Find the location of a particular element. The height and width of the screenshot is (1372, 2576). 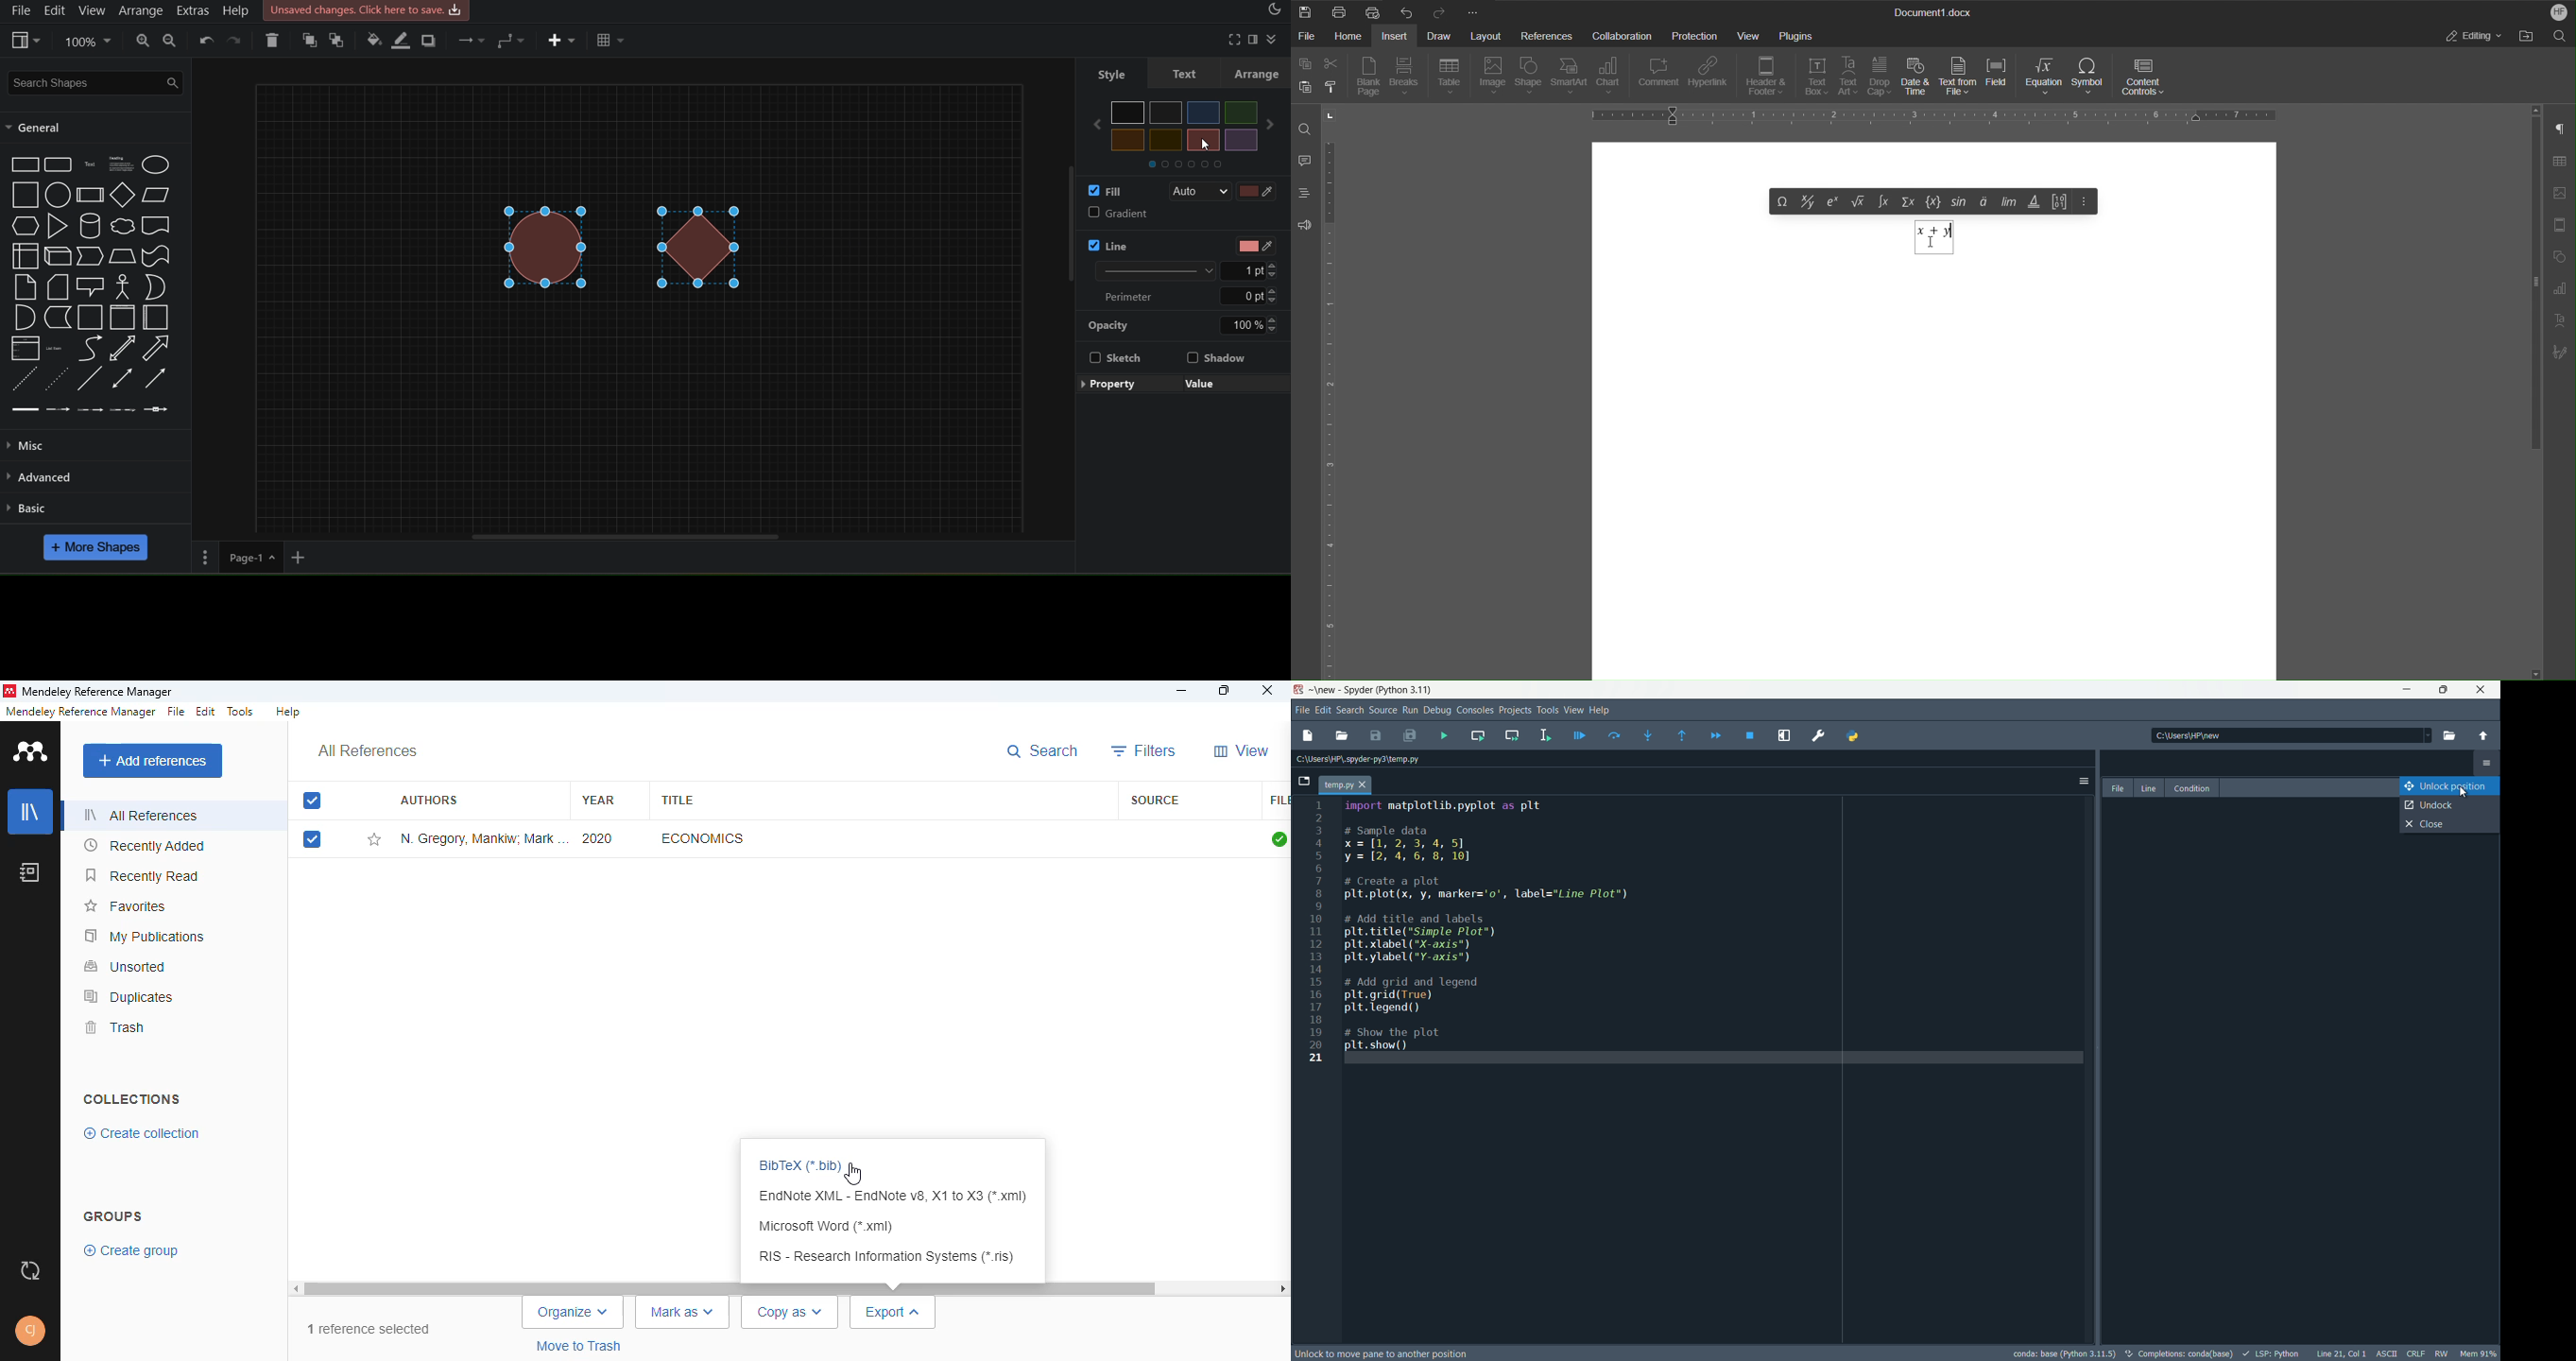

extras is located at coordinates (191, 10).